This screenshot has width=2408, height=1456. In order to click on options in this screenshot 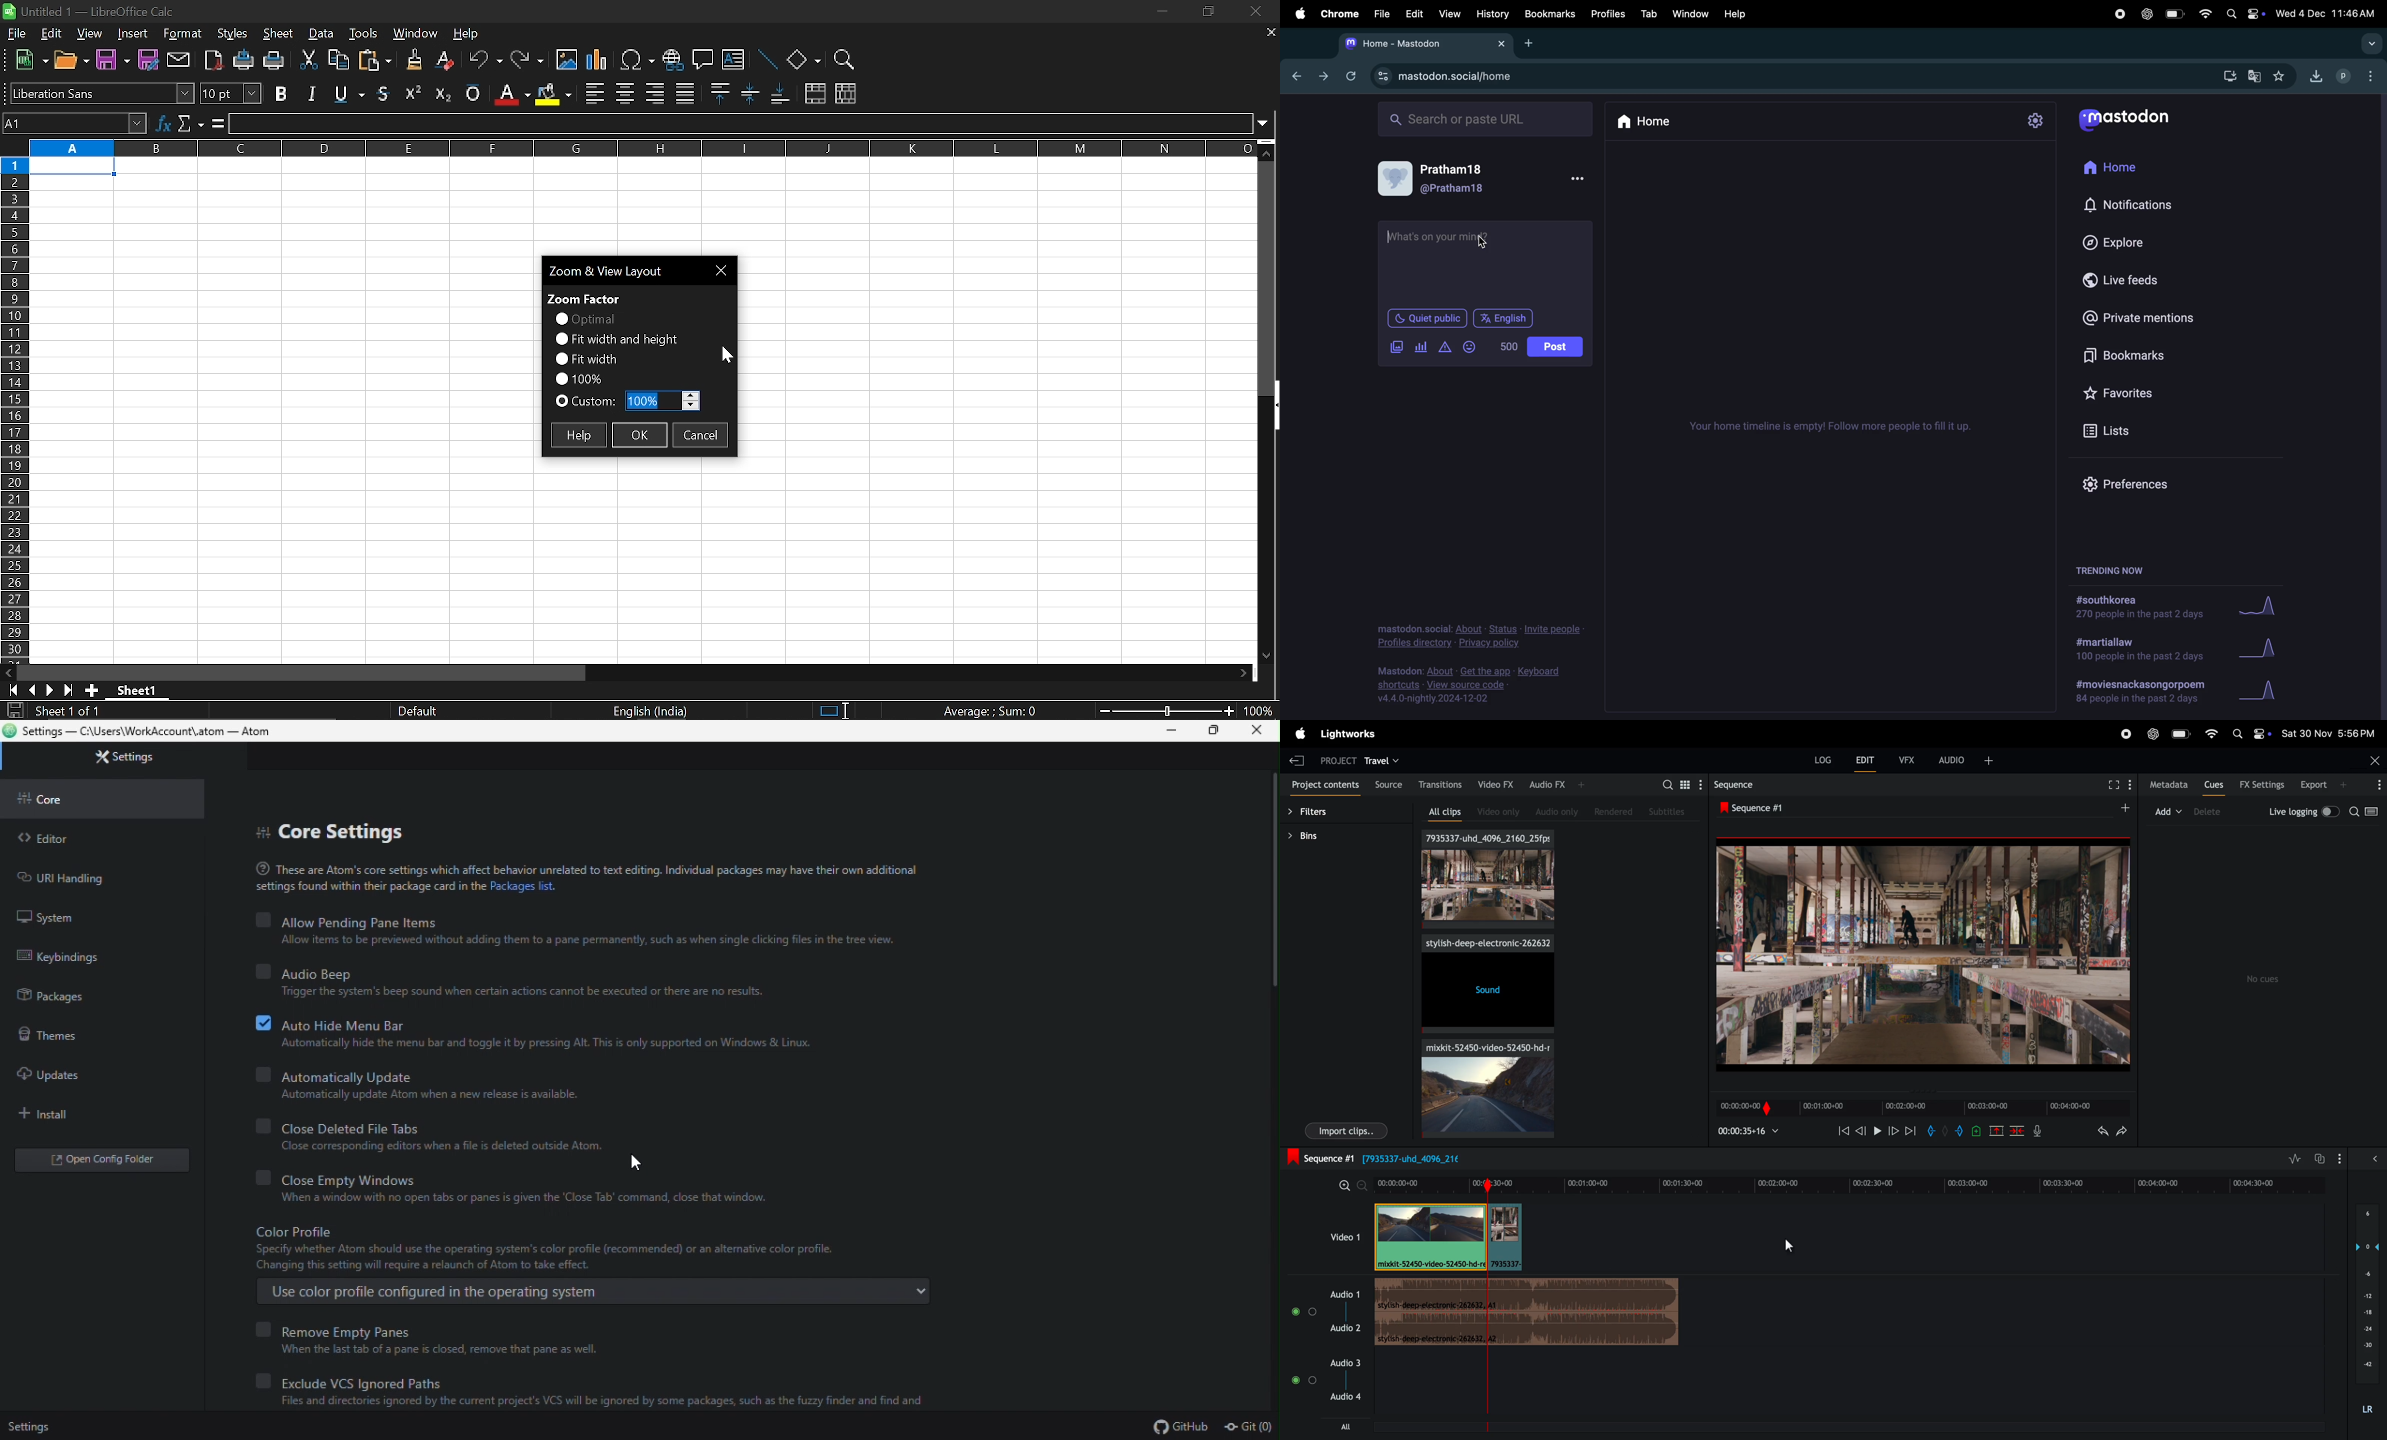, I will do `click(1585, 179)`.